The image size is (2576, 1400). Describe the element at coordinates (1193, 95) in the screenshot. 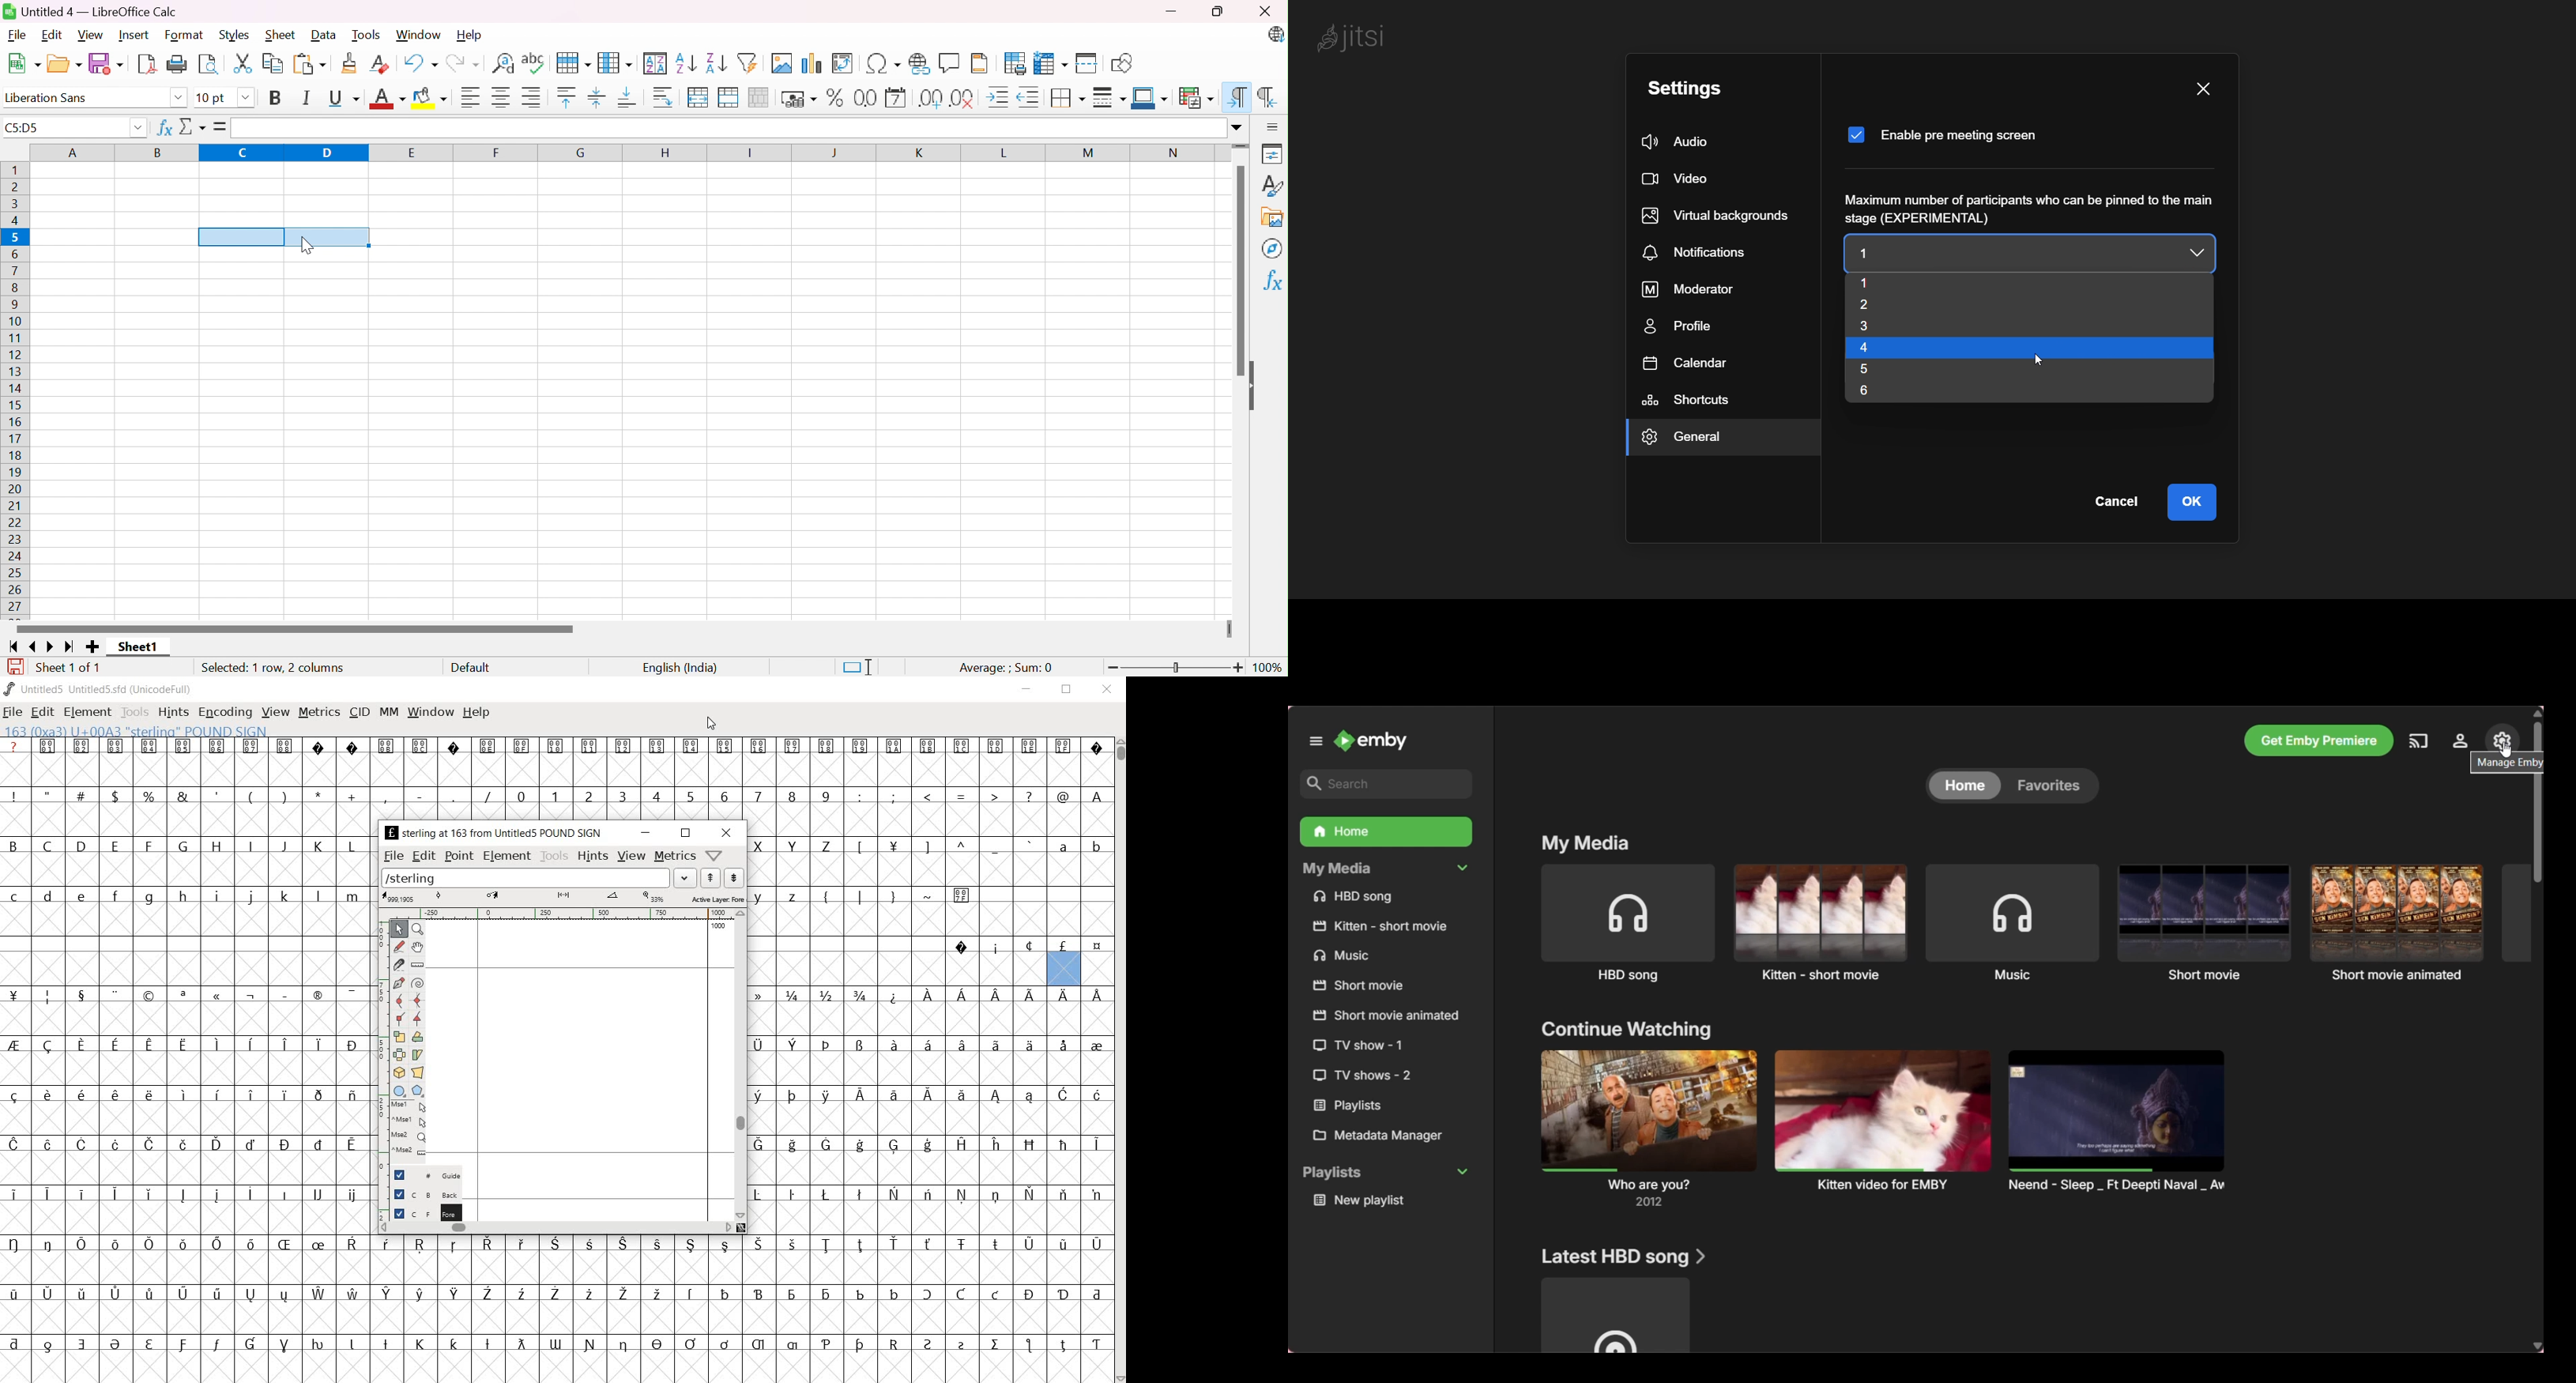

I see `Conditional` at that location.